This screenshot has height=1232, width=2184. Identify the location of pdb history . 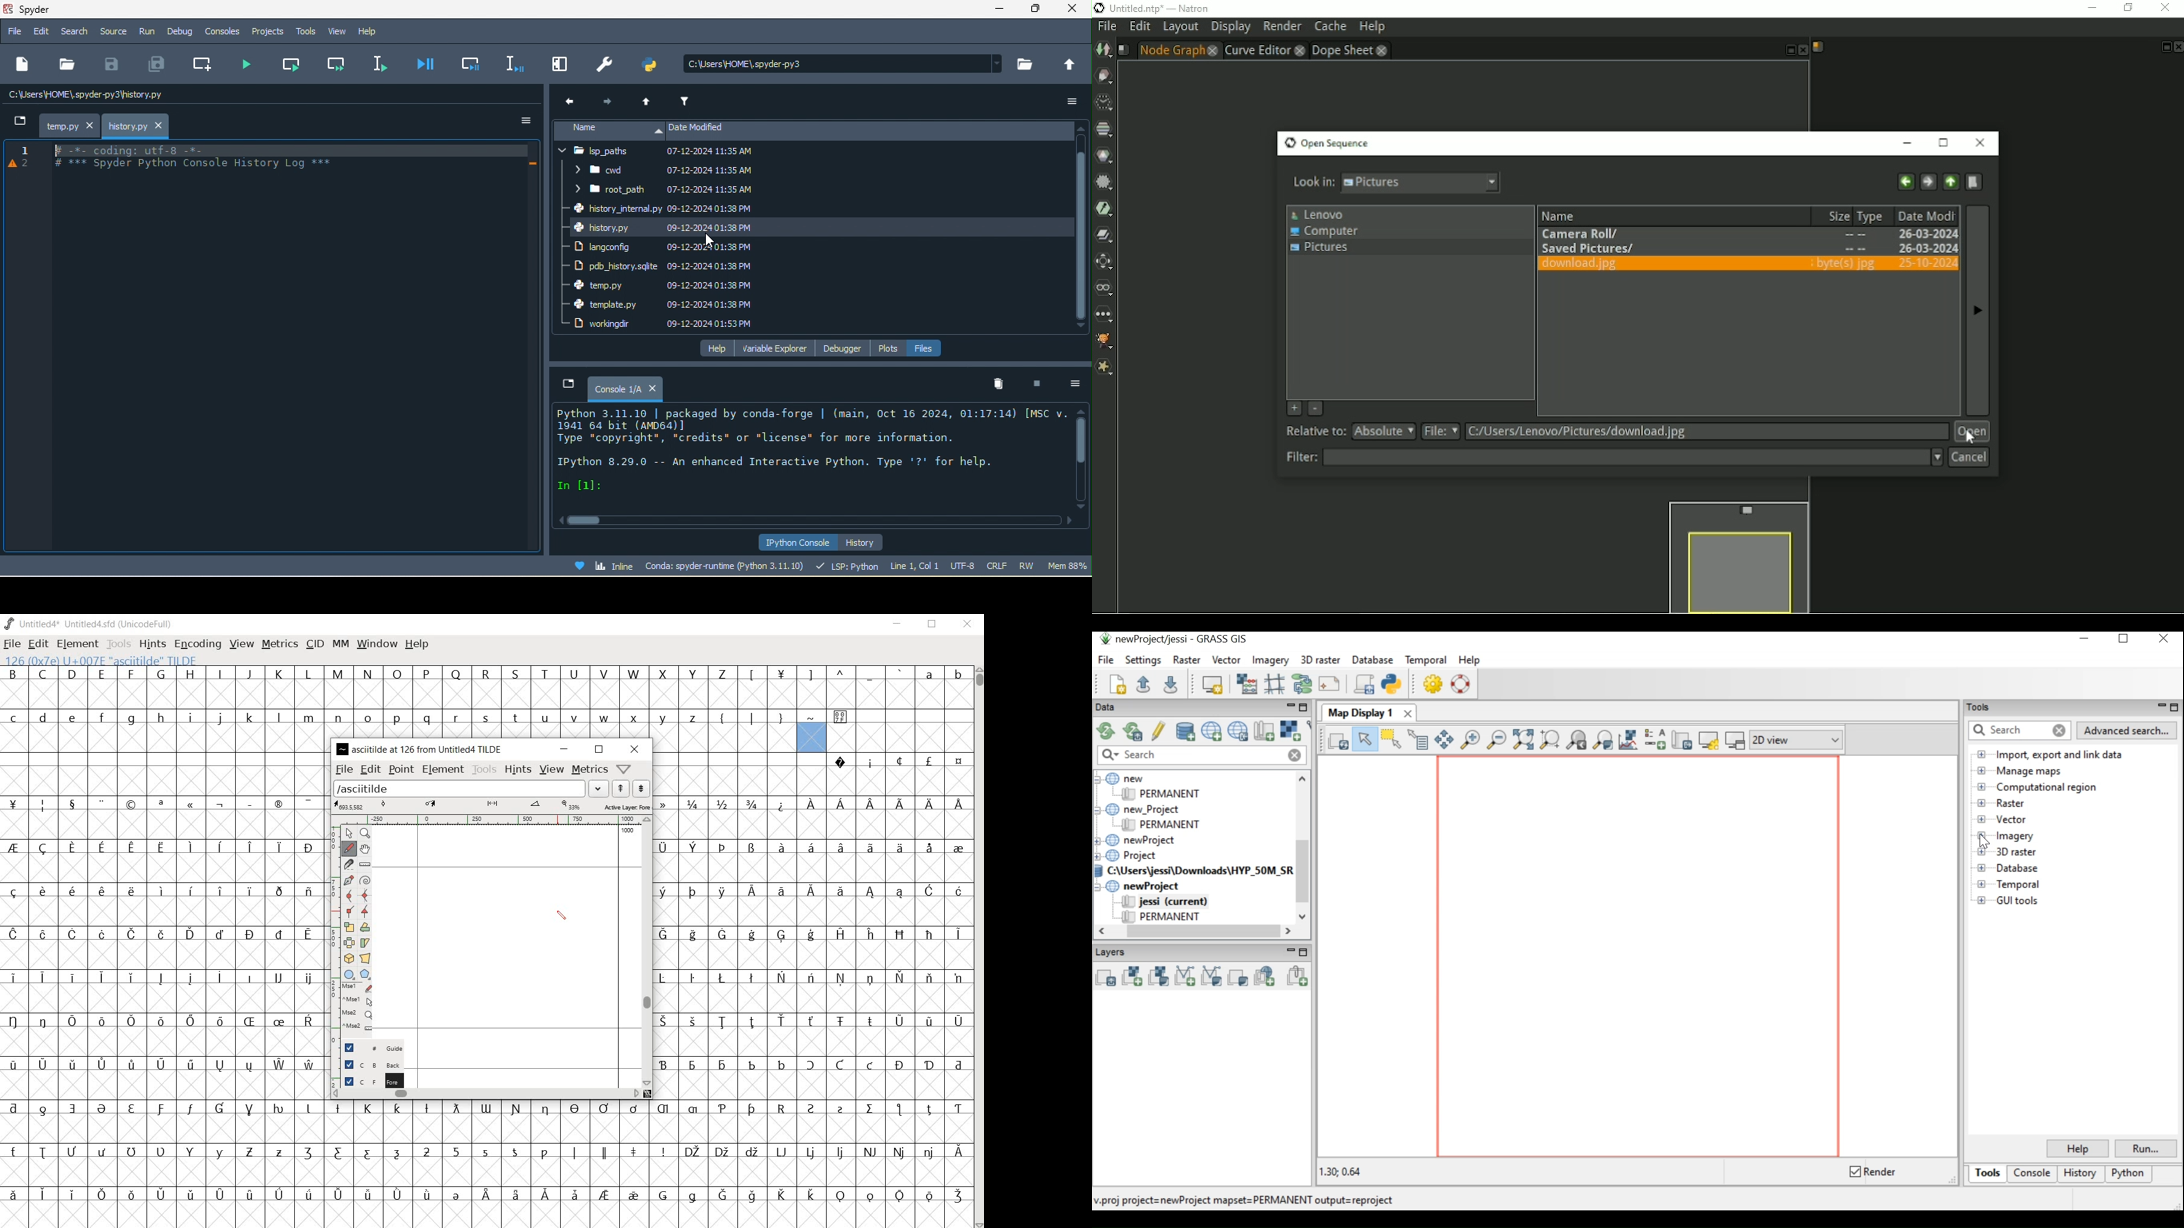
(613, 266).